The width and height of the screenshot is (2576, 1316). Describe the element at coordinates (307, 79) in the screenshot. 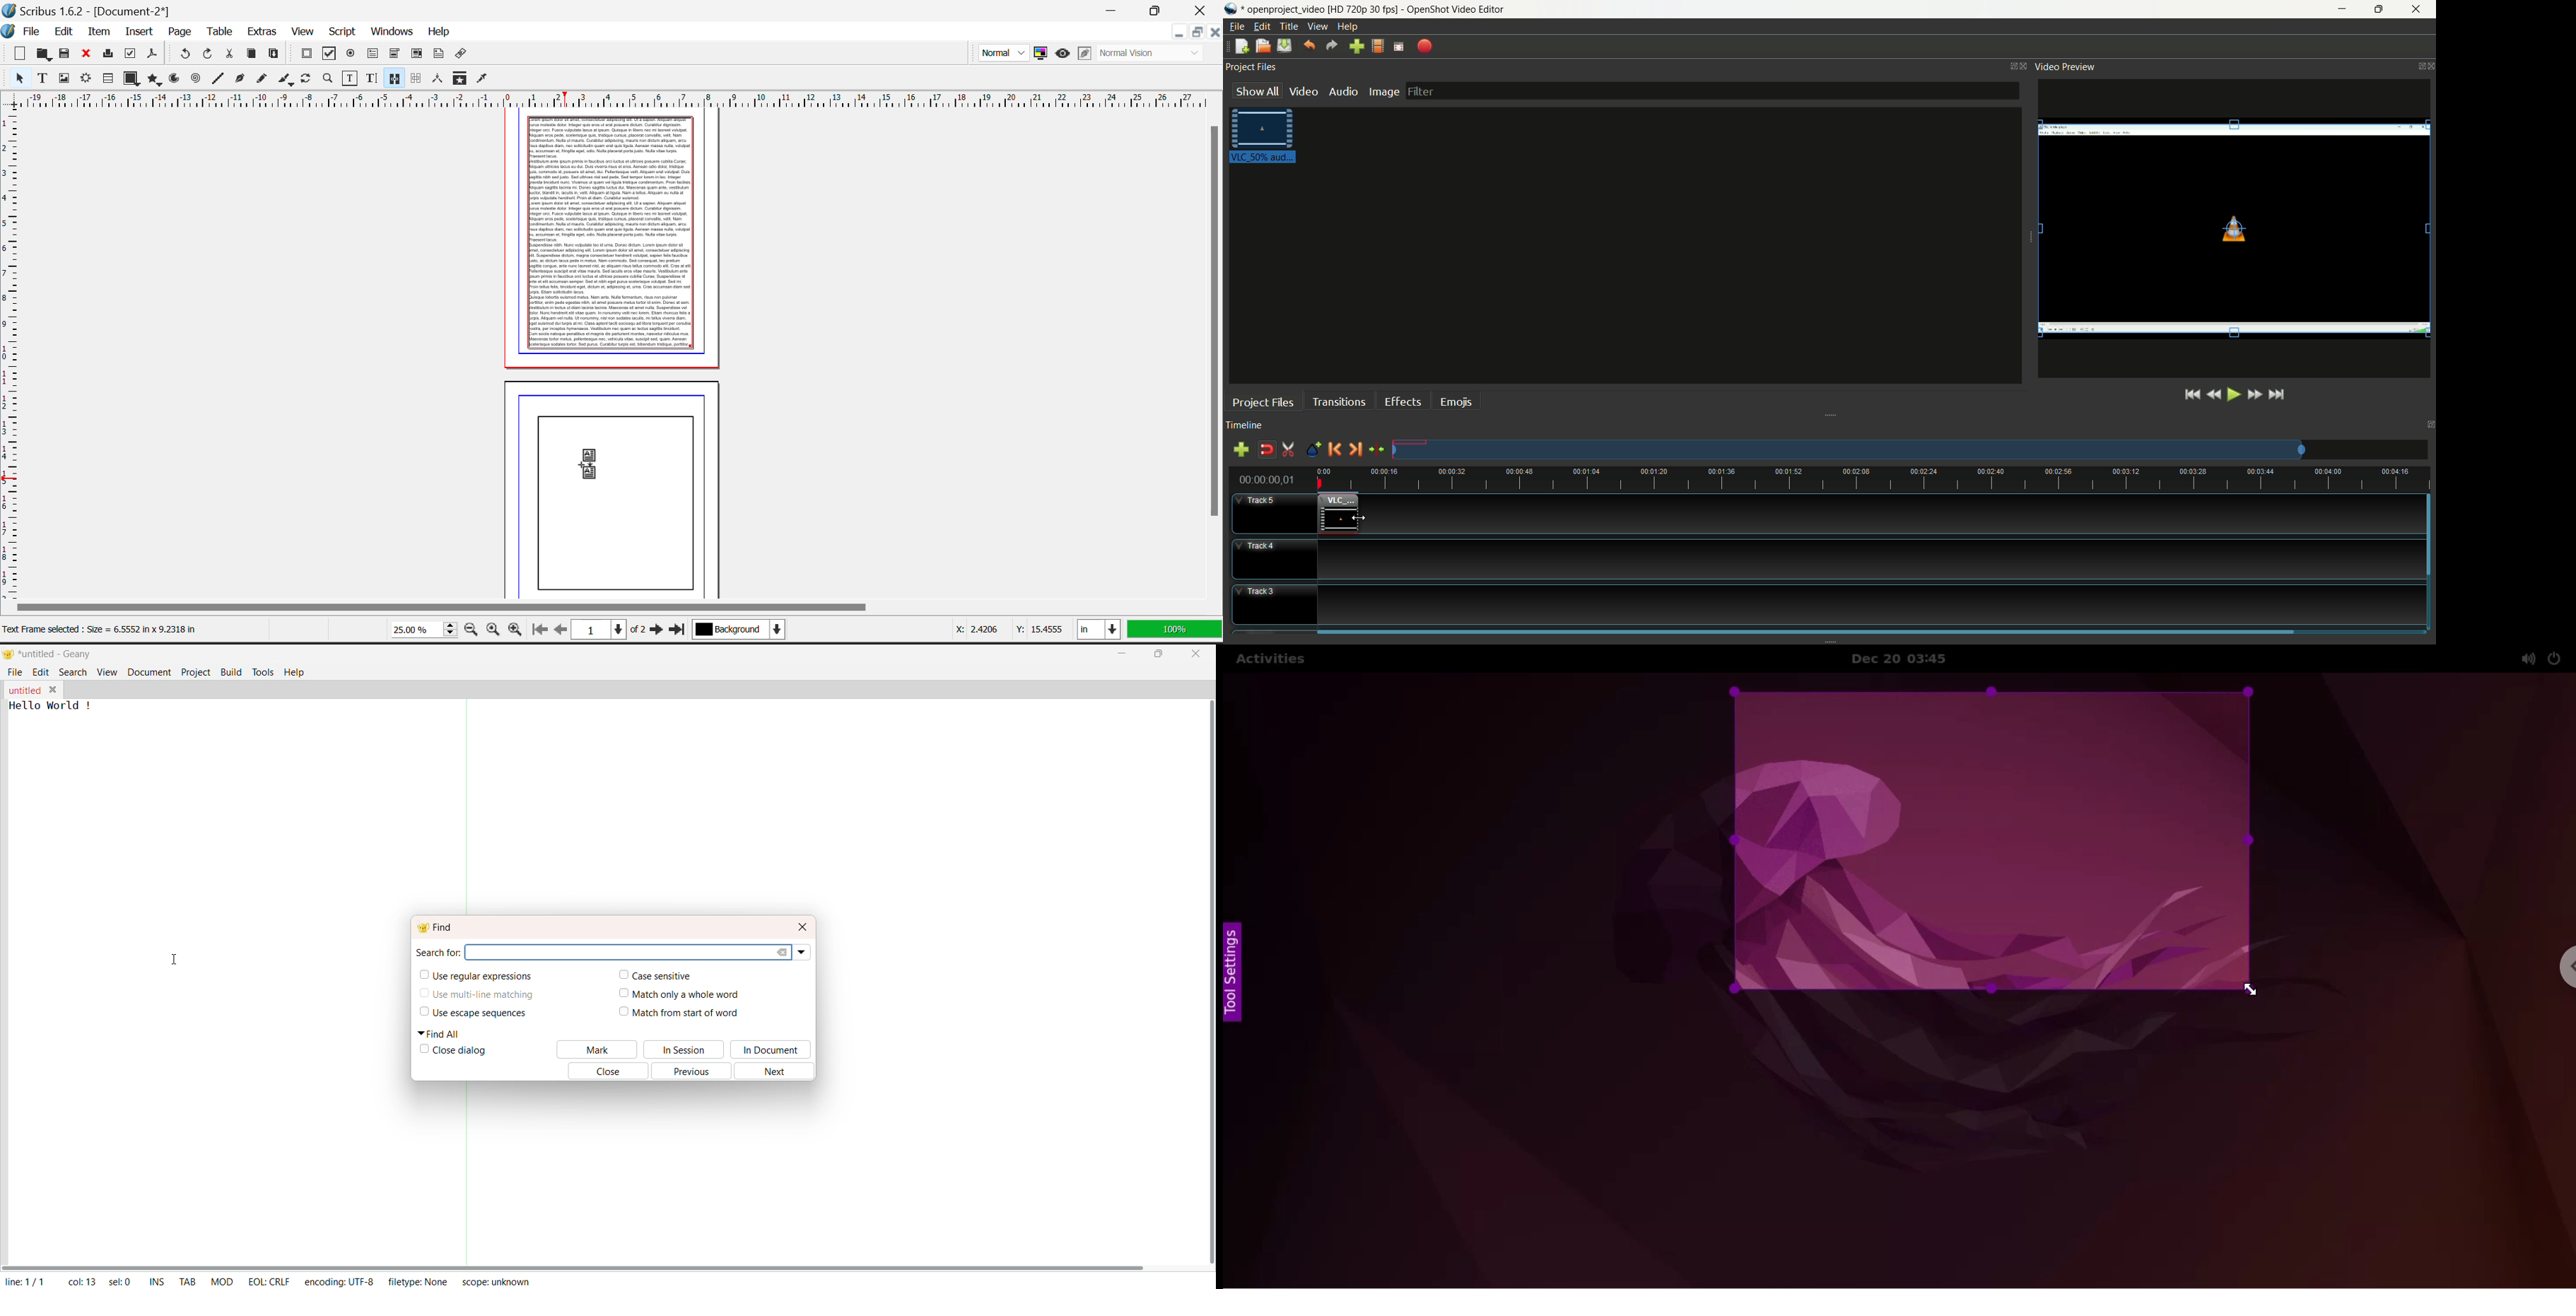

I see `Rotate Image` at that location.